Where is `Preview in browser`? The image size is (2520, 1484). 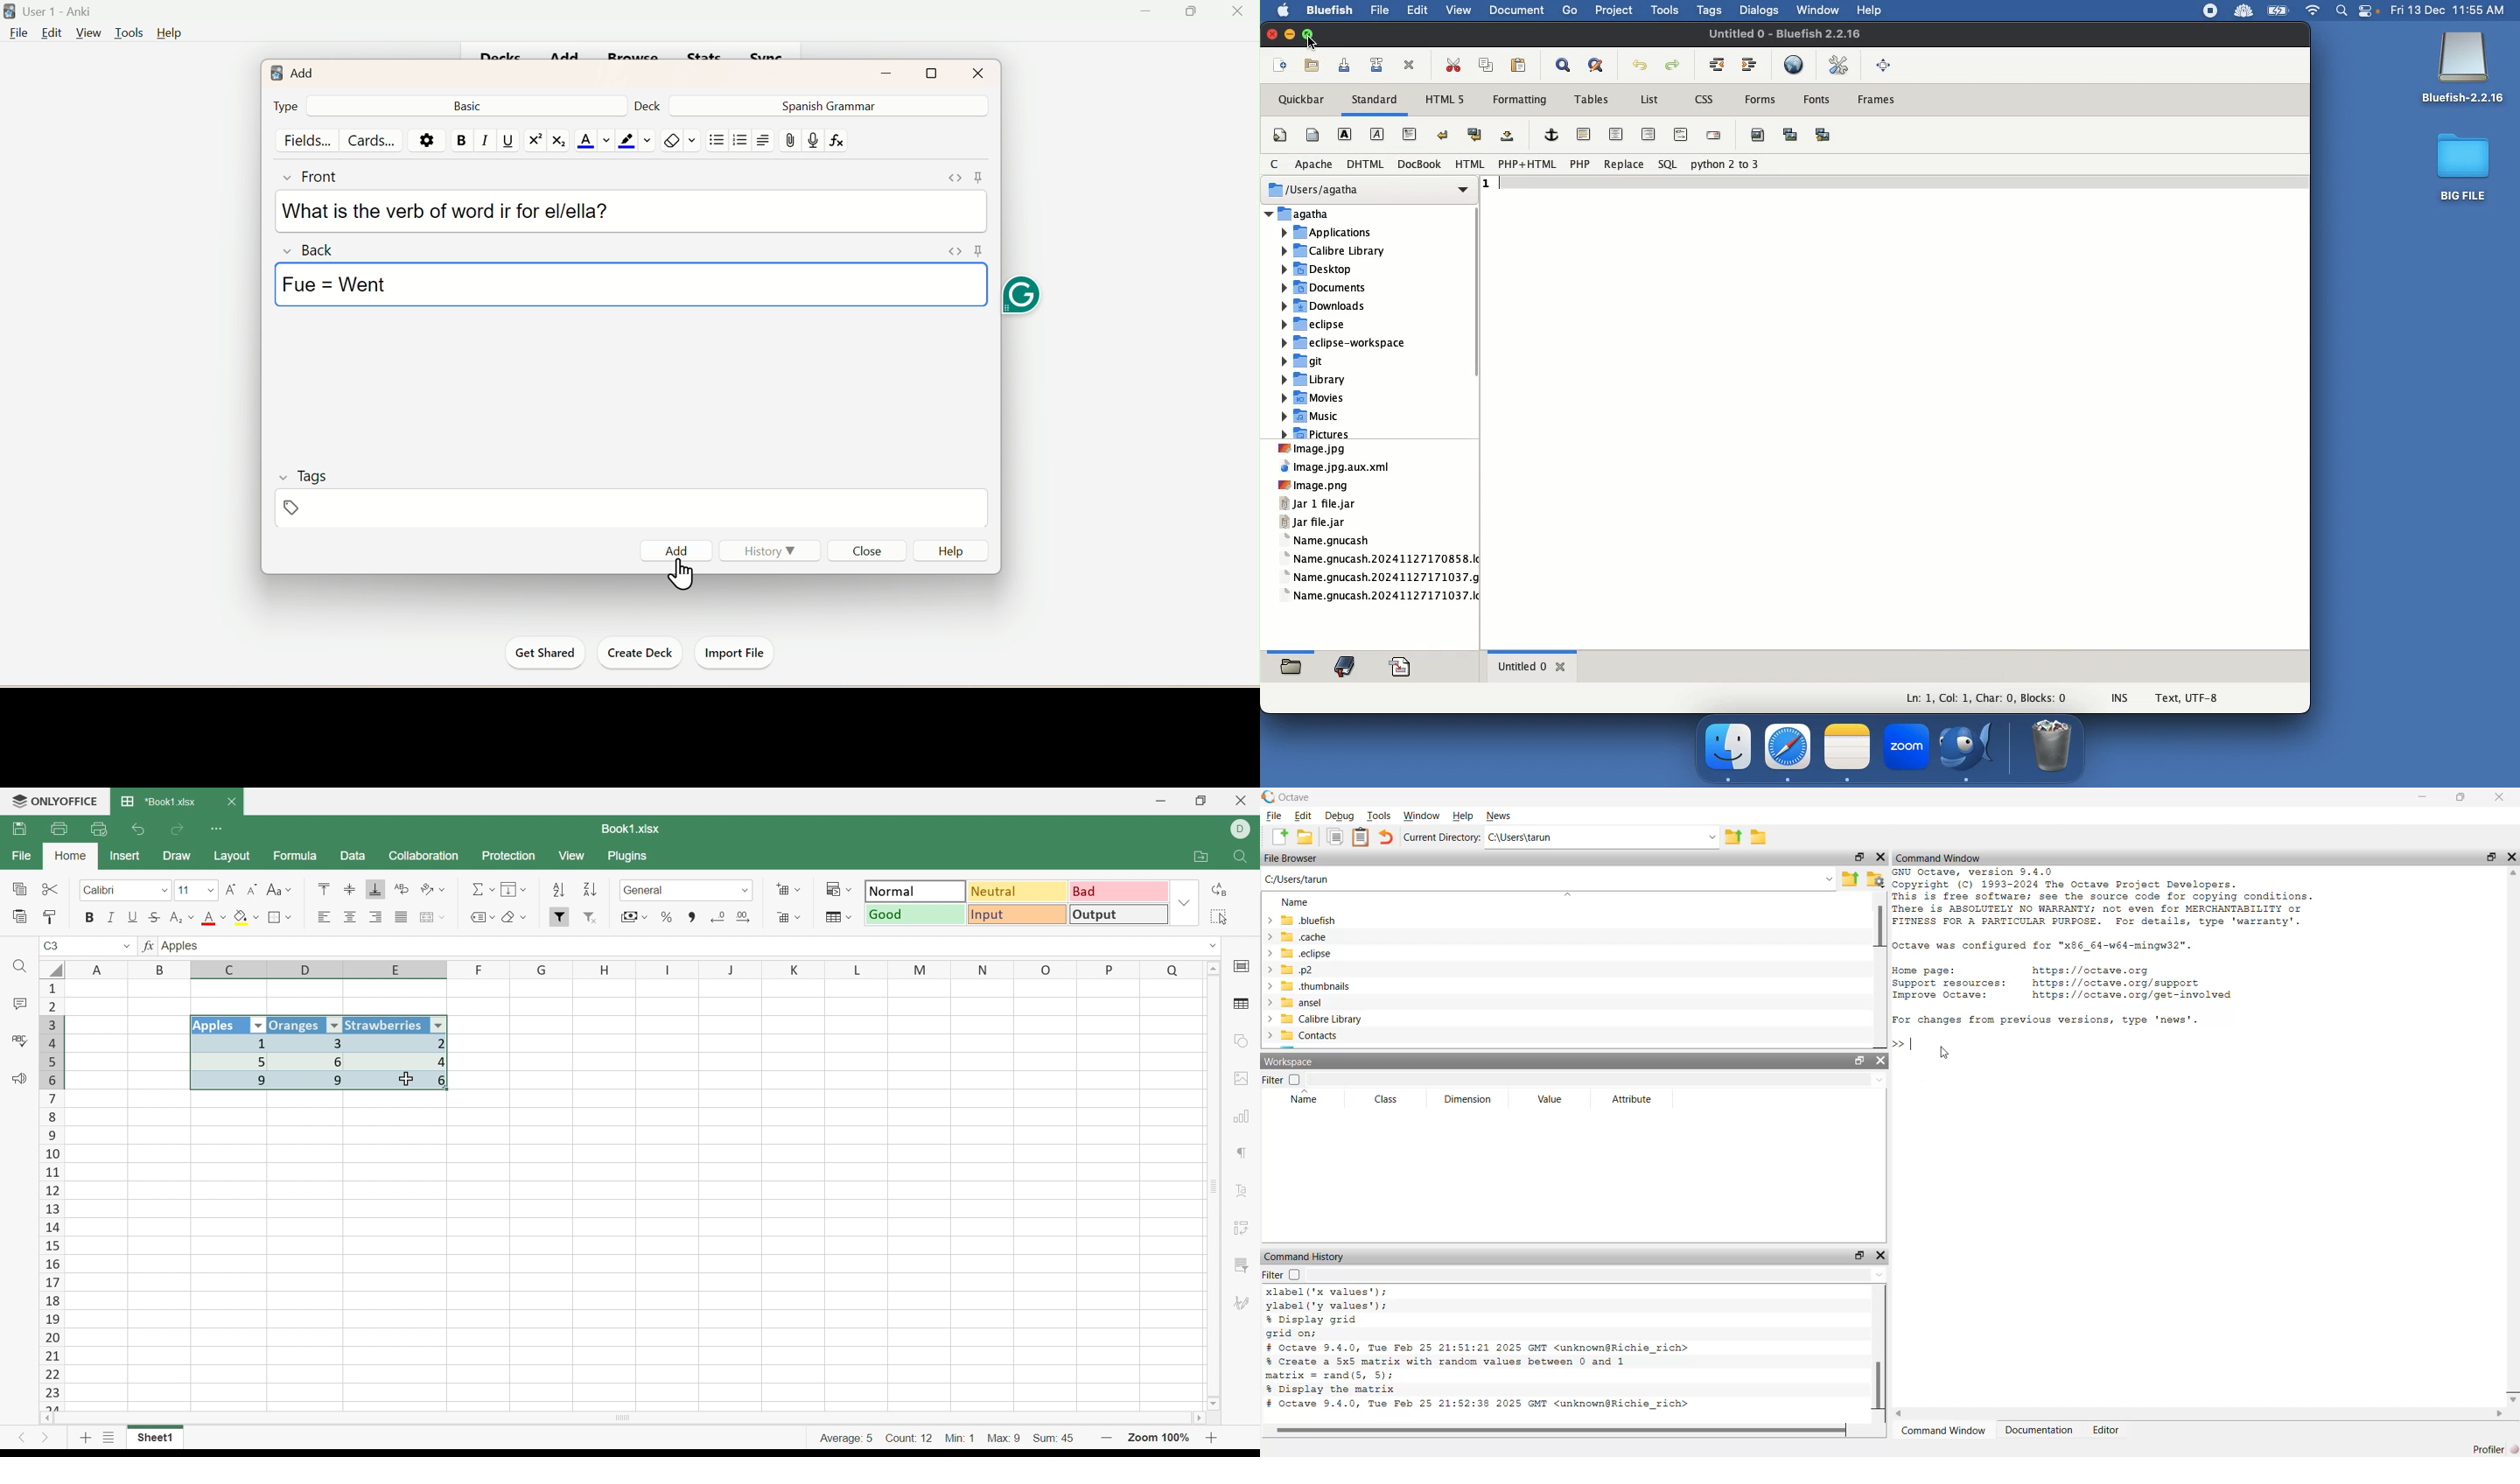 Preview in browser is located at coordinates (1796, 67).